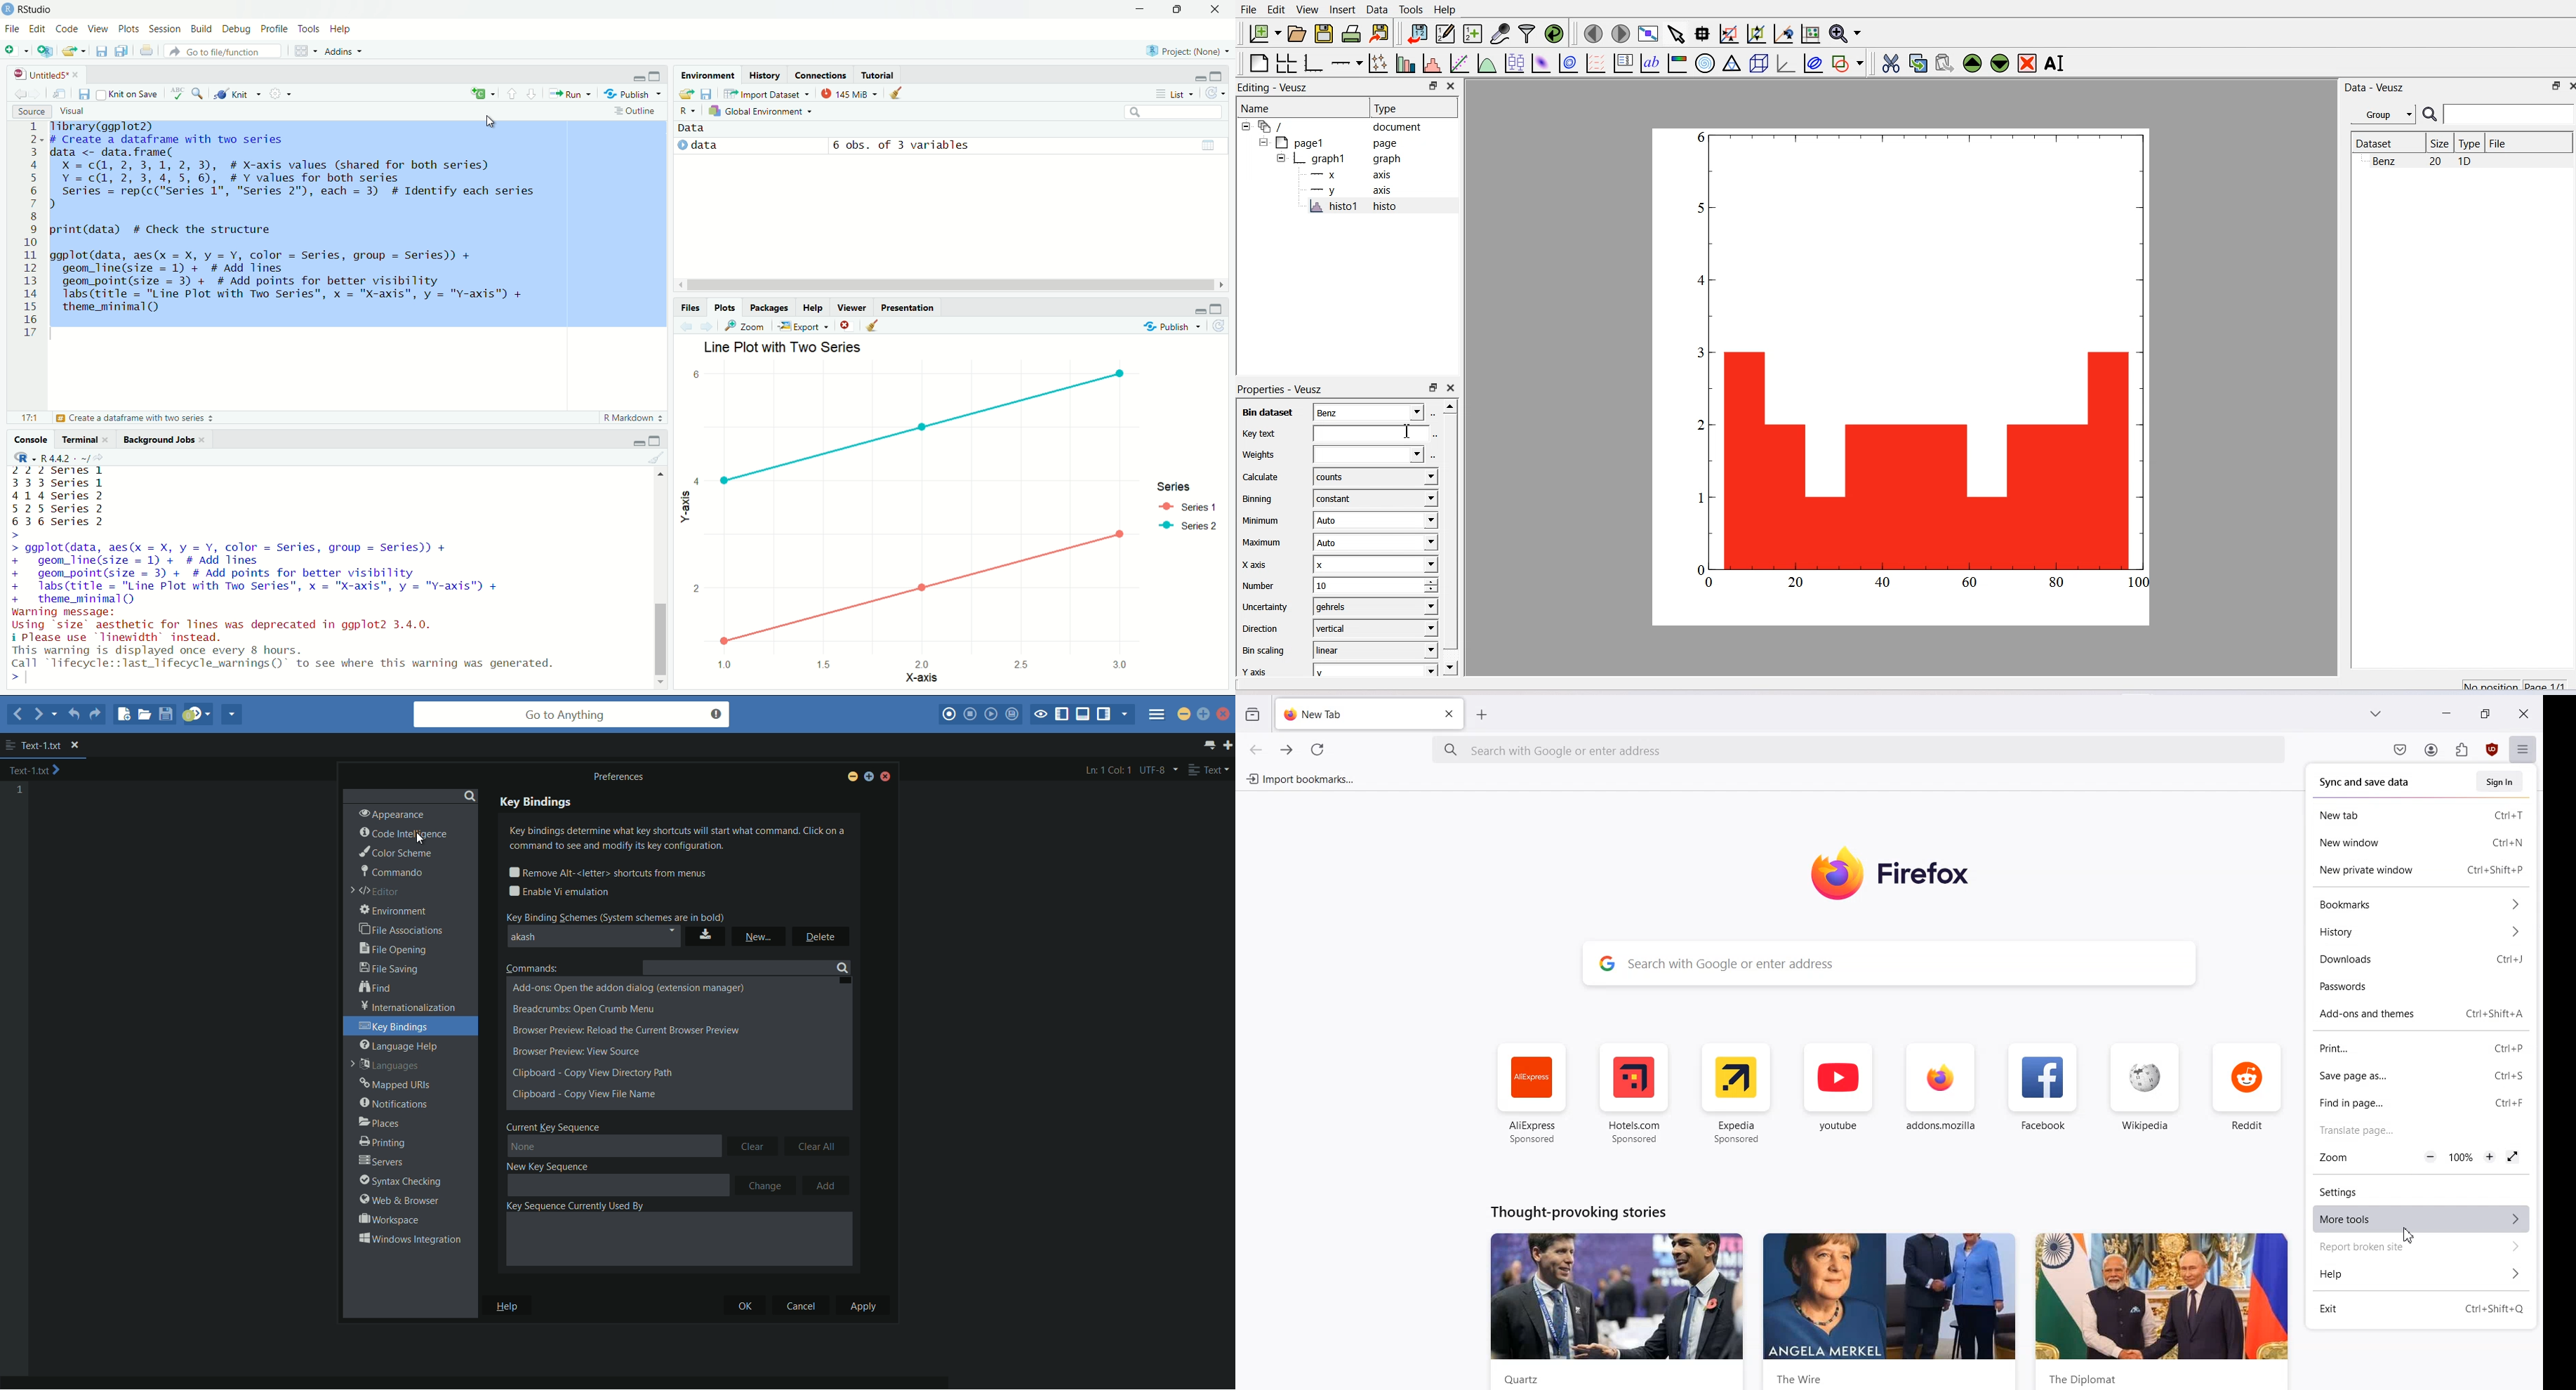 The image size is (2576, 1400). Describe the element at coordinates (32, 233) in the screenshot. I see `1
2
3
4
5
6
7
8
9
10
ali
12
13
14
15
16
17` at that location.